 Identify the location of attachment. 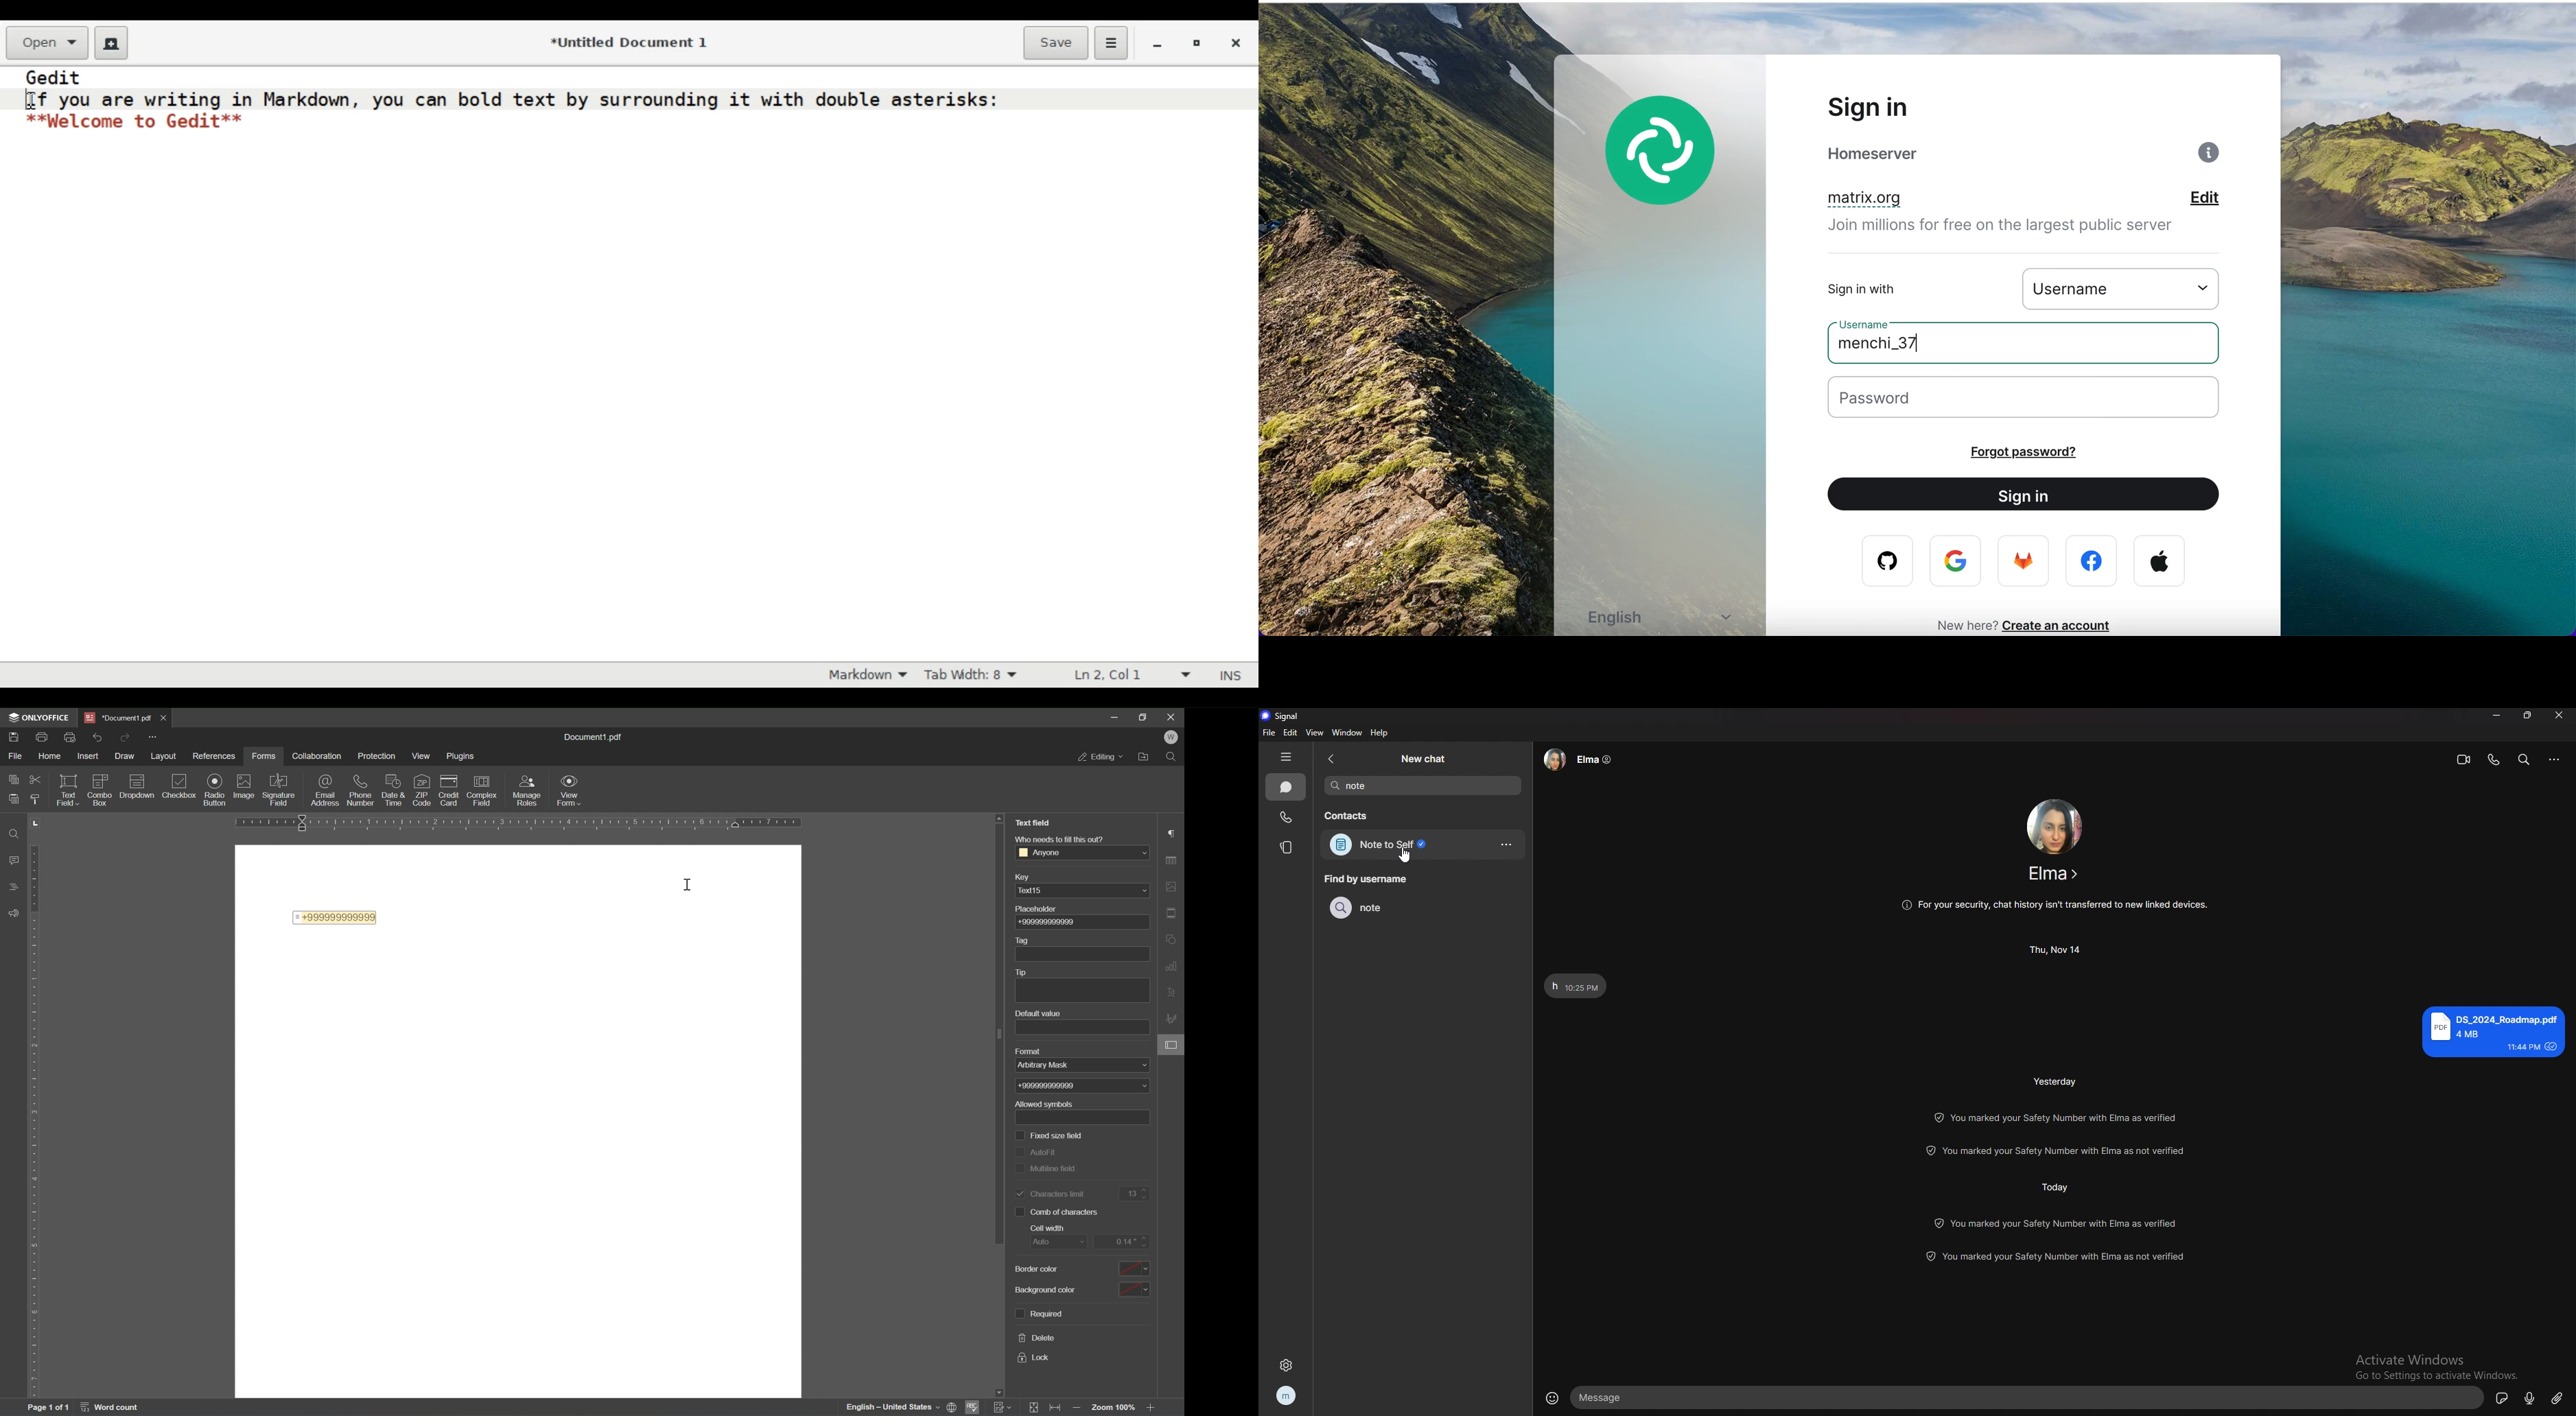
(2557, 1397).